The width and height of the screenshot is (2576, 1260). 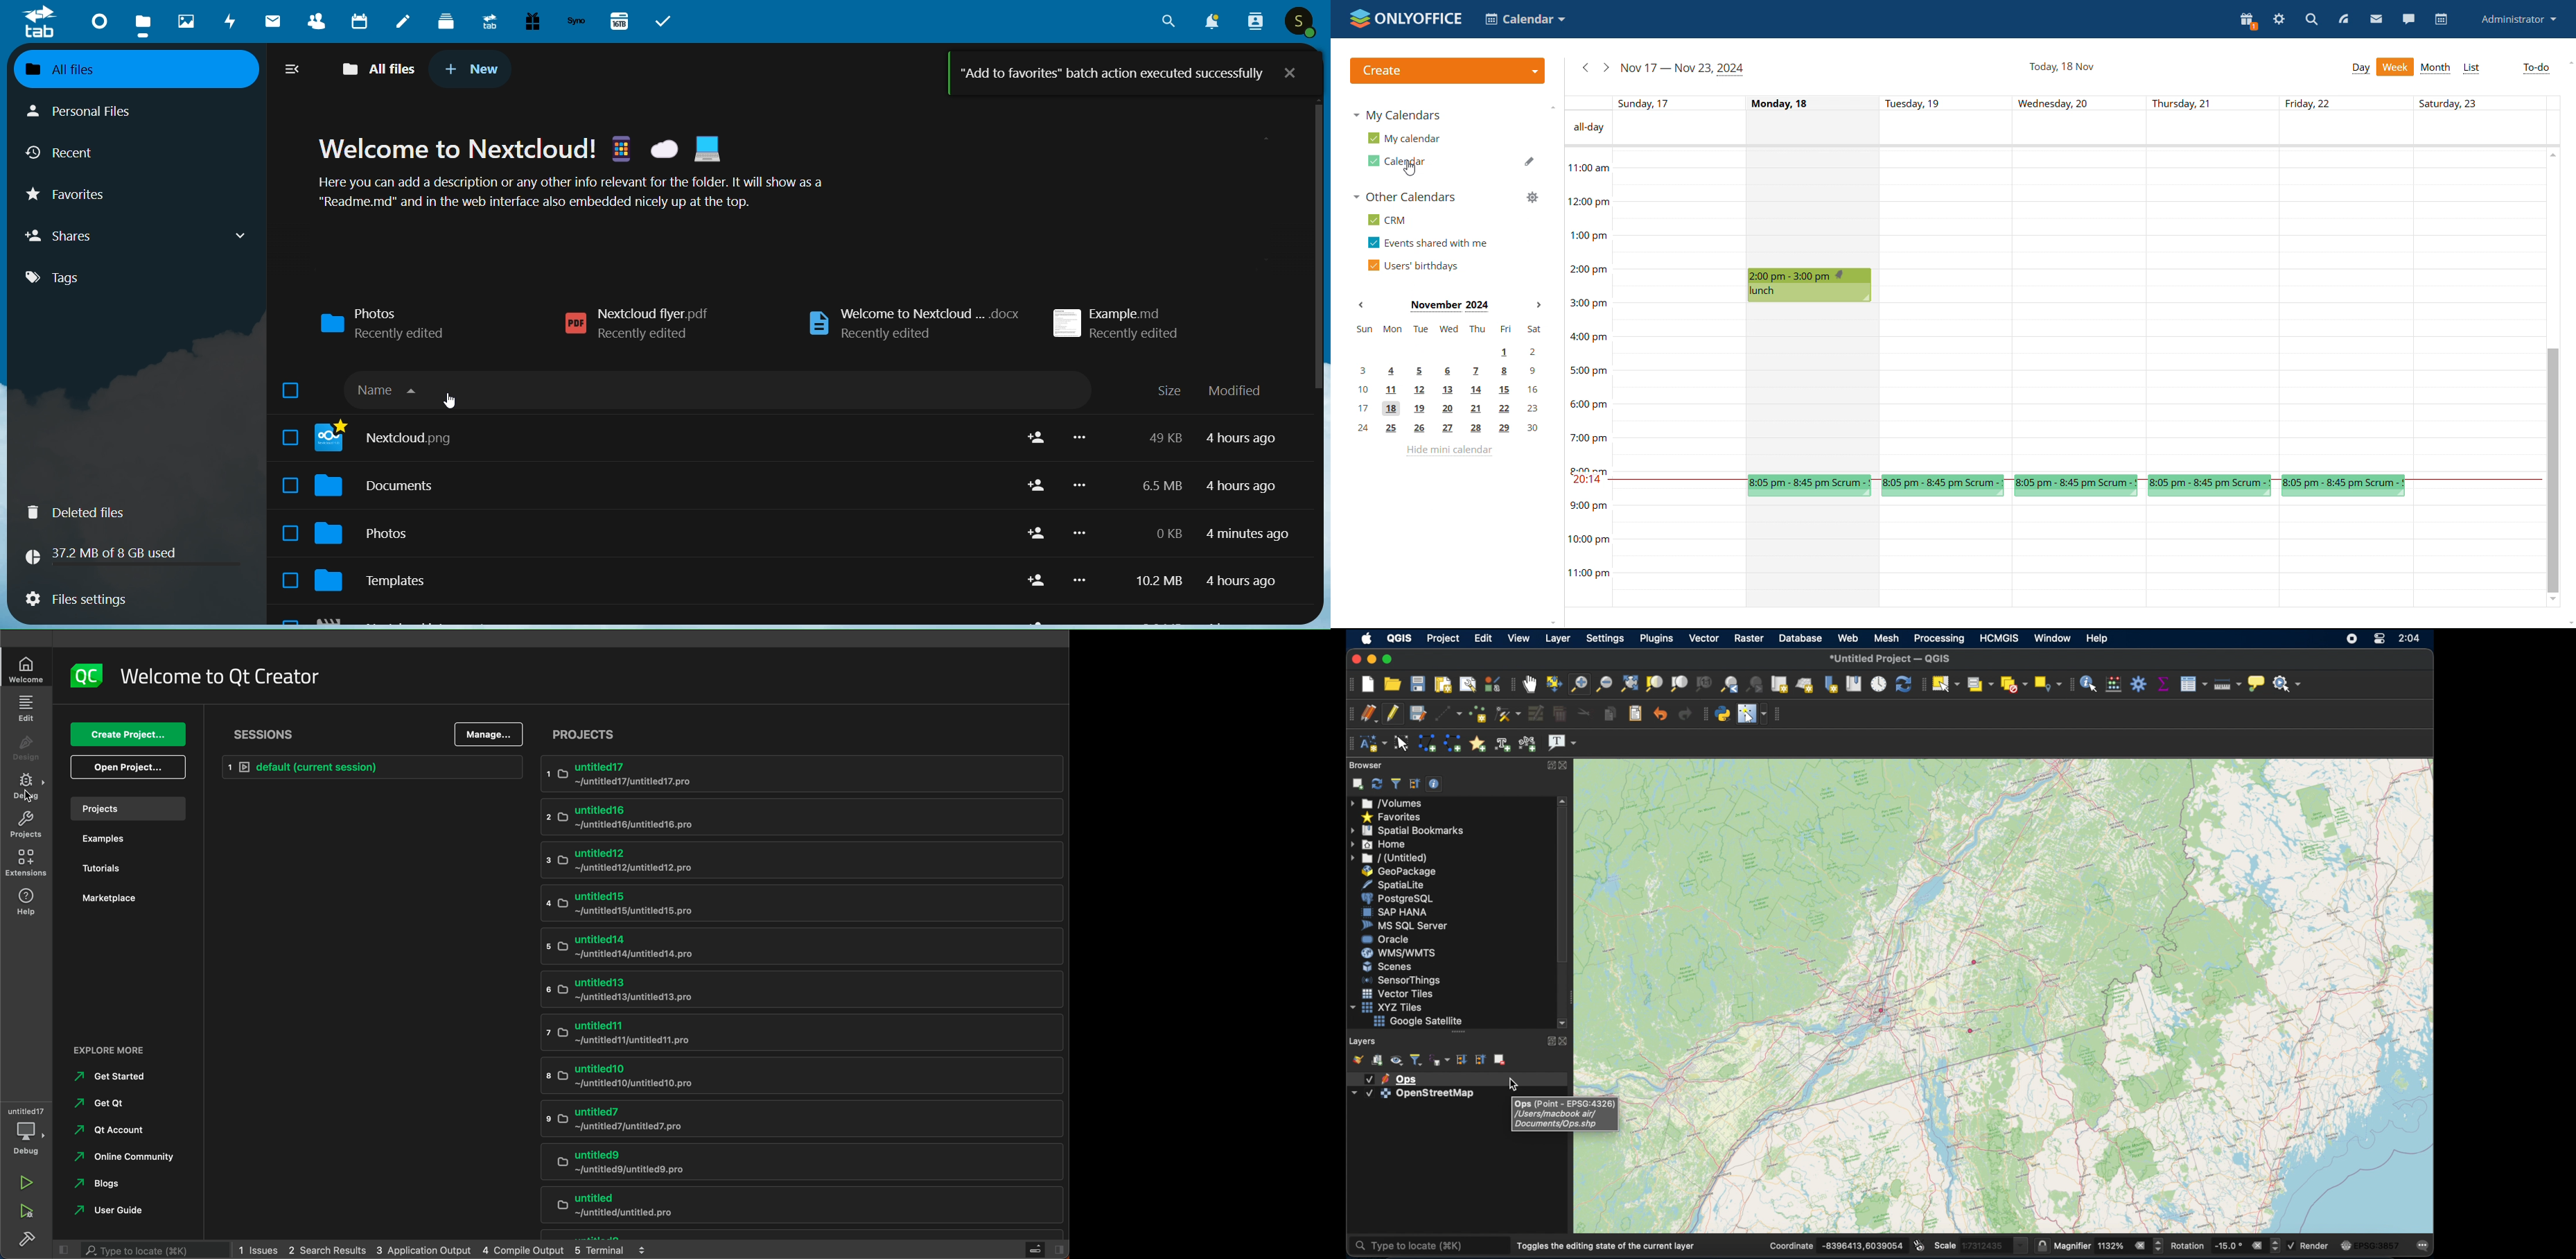 What do you see at coordinates (643, 1250) in the screenshot?
I see `Logs` at bounding box center [643, 1250].